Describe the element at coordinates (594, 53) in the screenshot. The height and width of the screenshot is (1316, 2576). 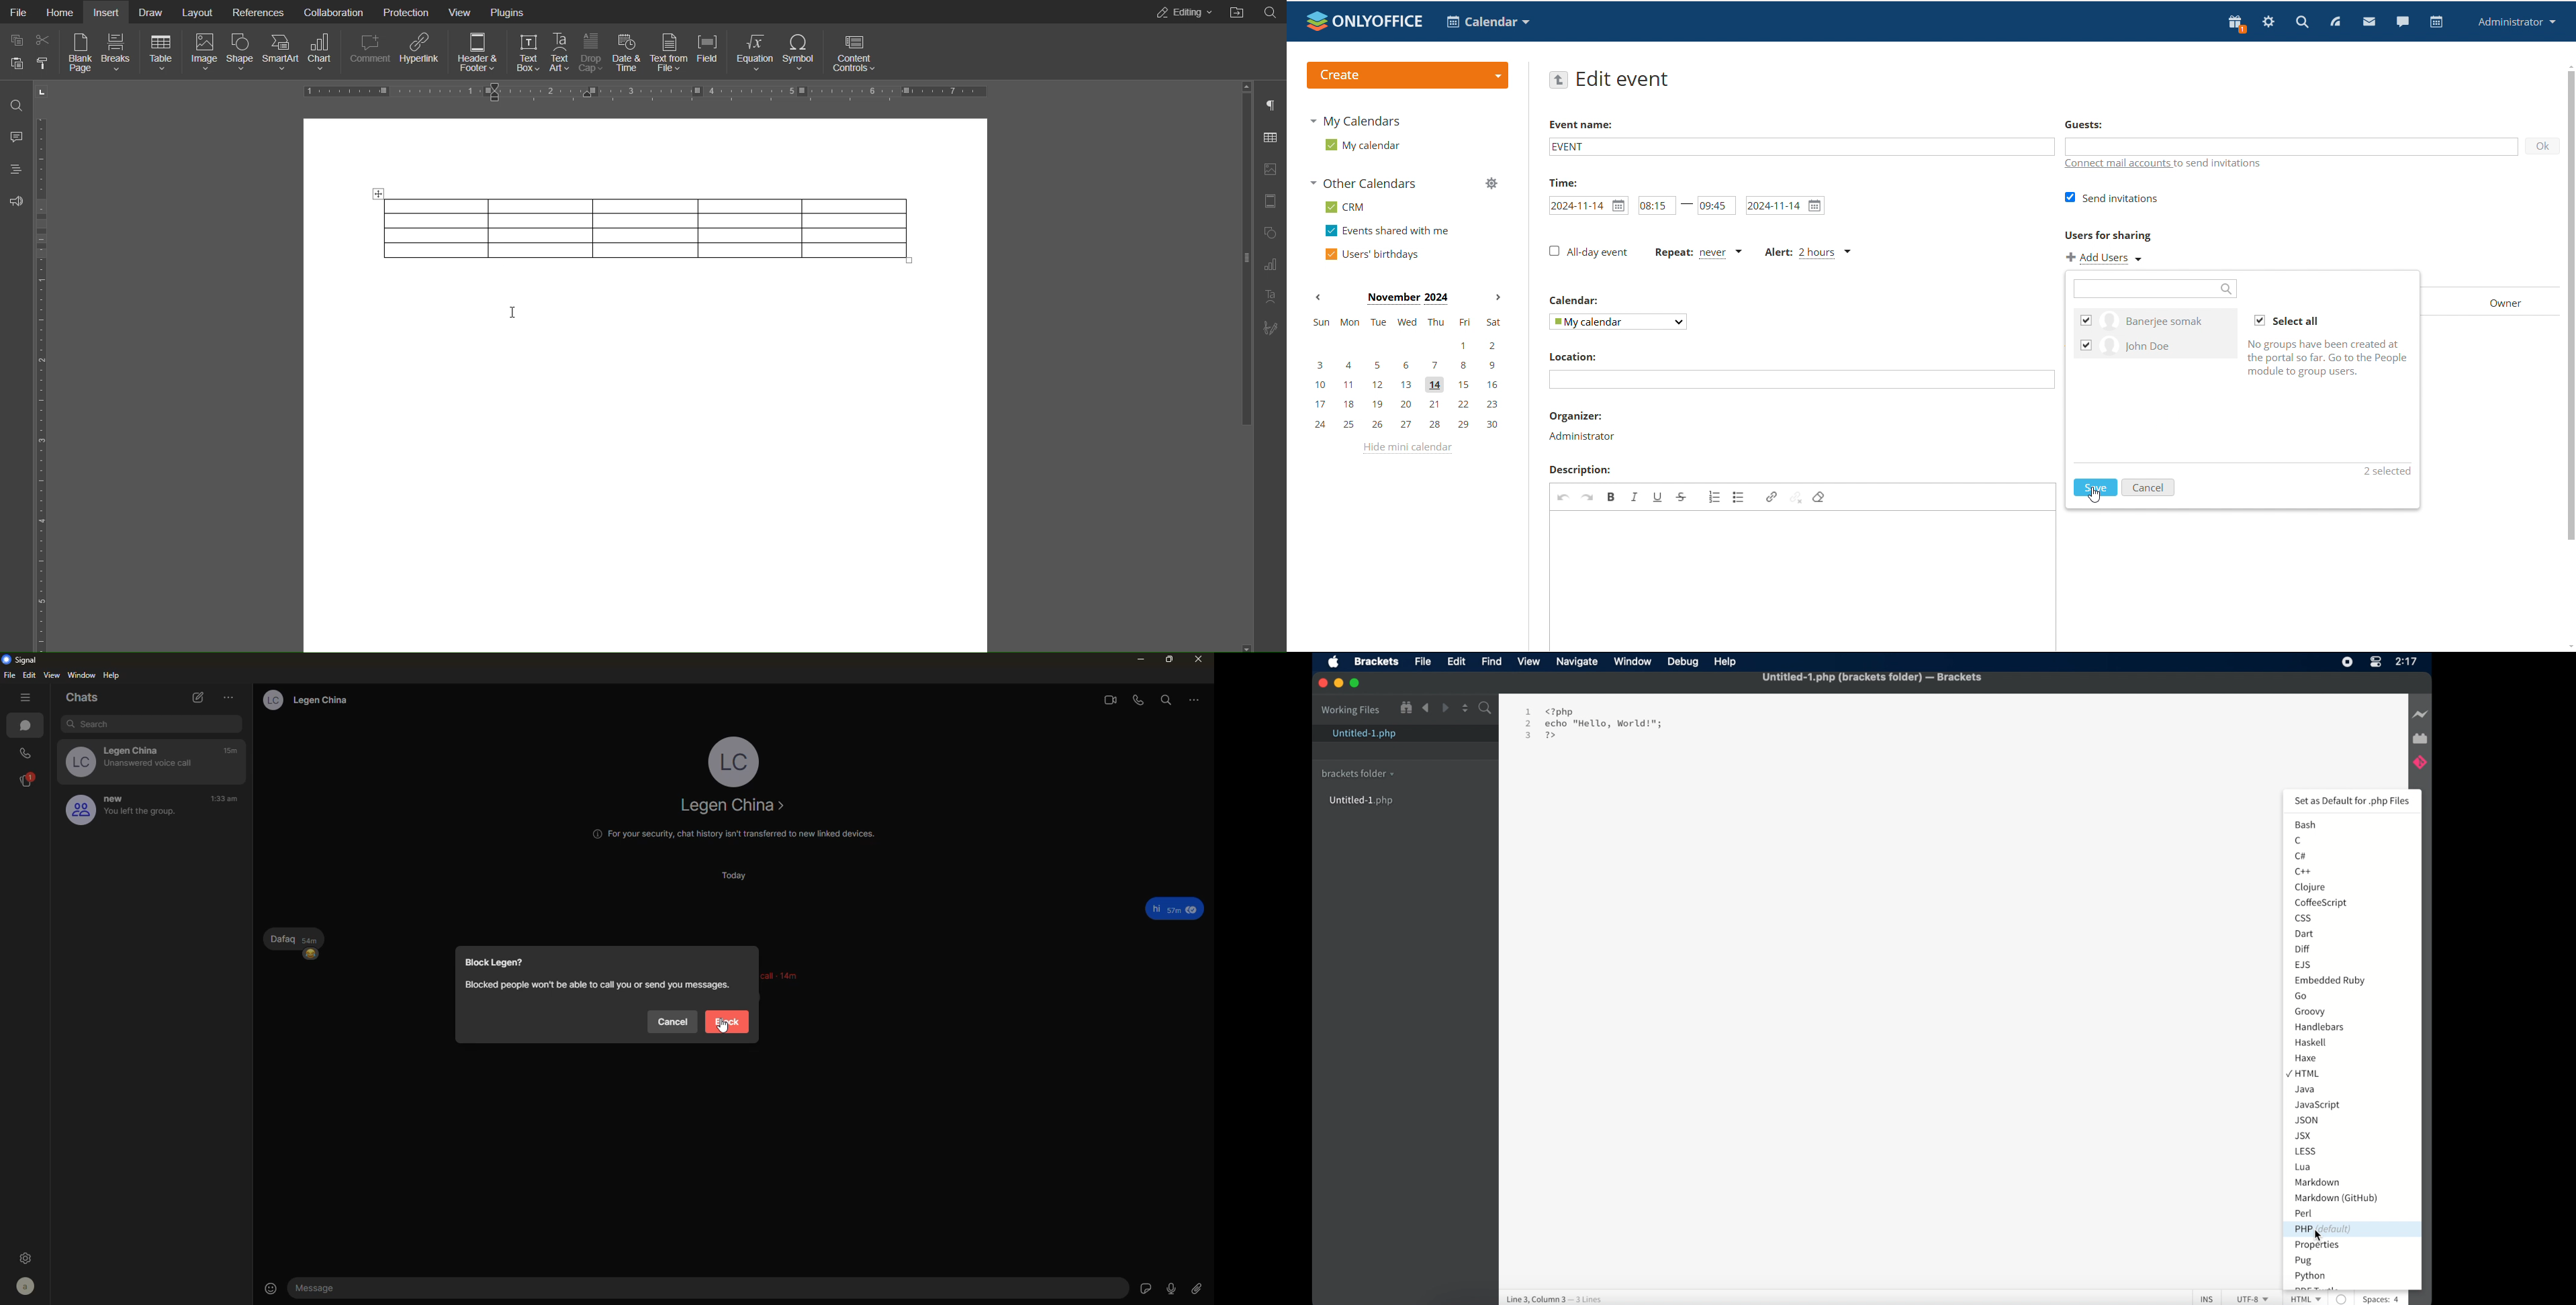
I see `Drop Cap` at that location.